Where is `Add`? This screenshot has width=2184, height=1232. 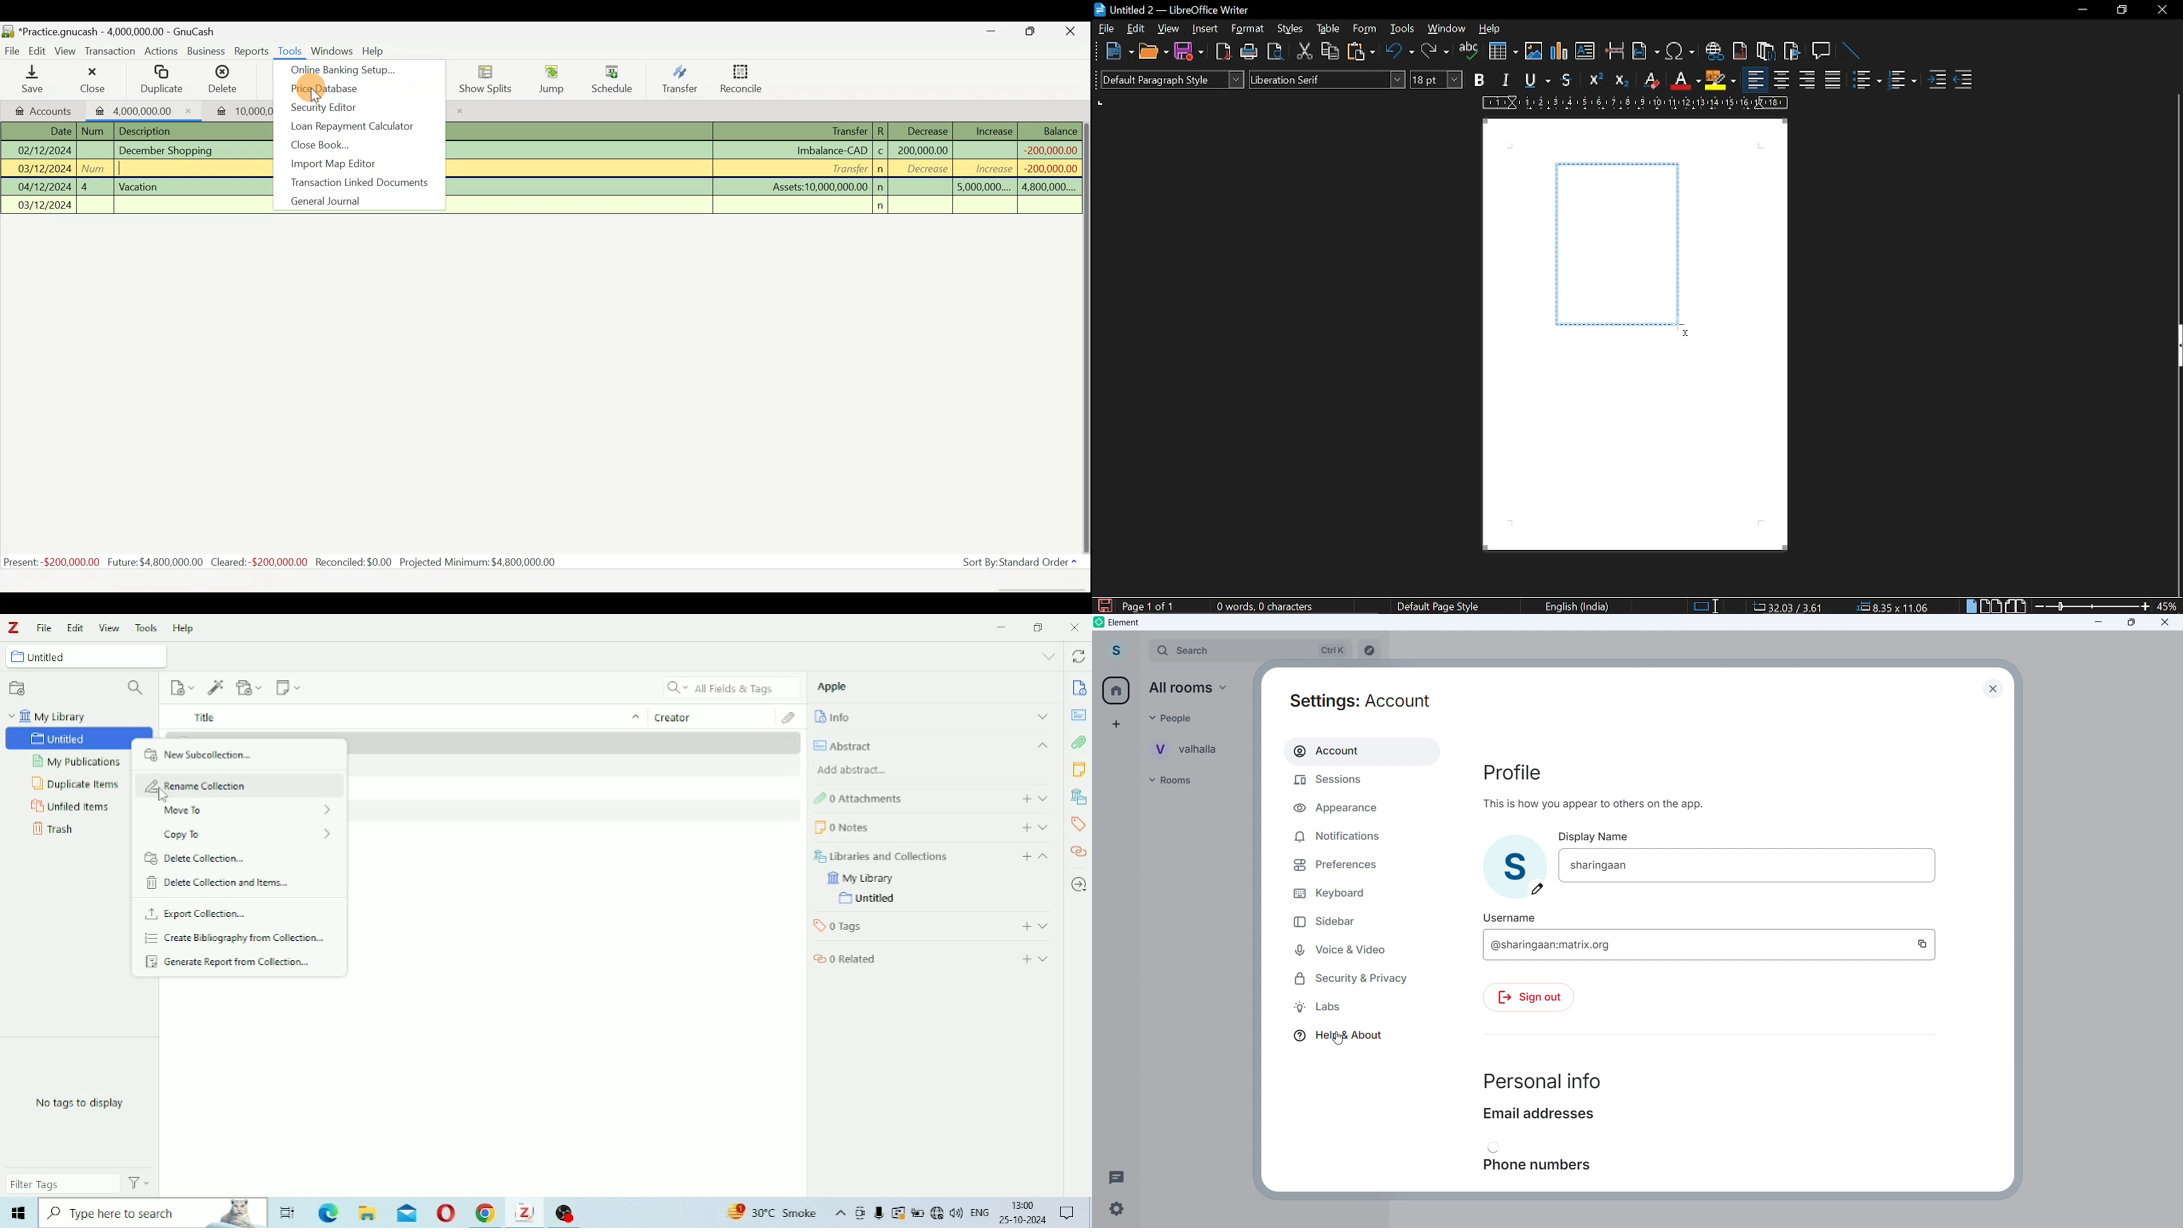
Add is located at coordinates (1026, 799).